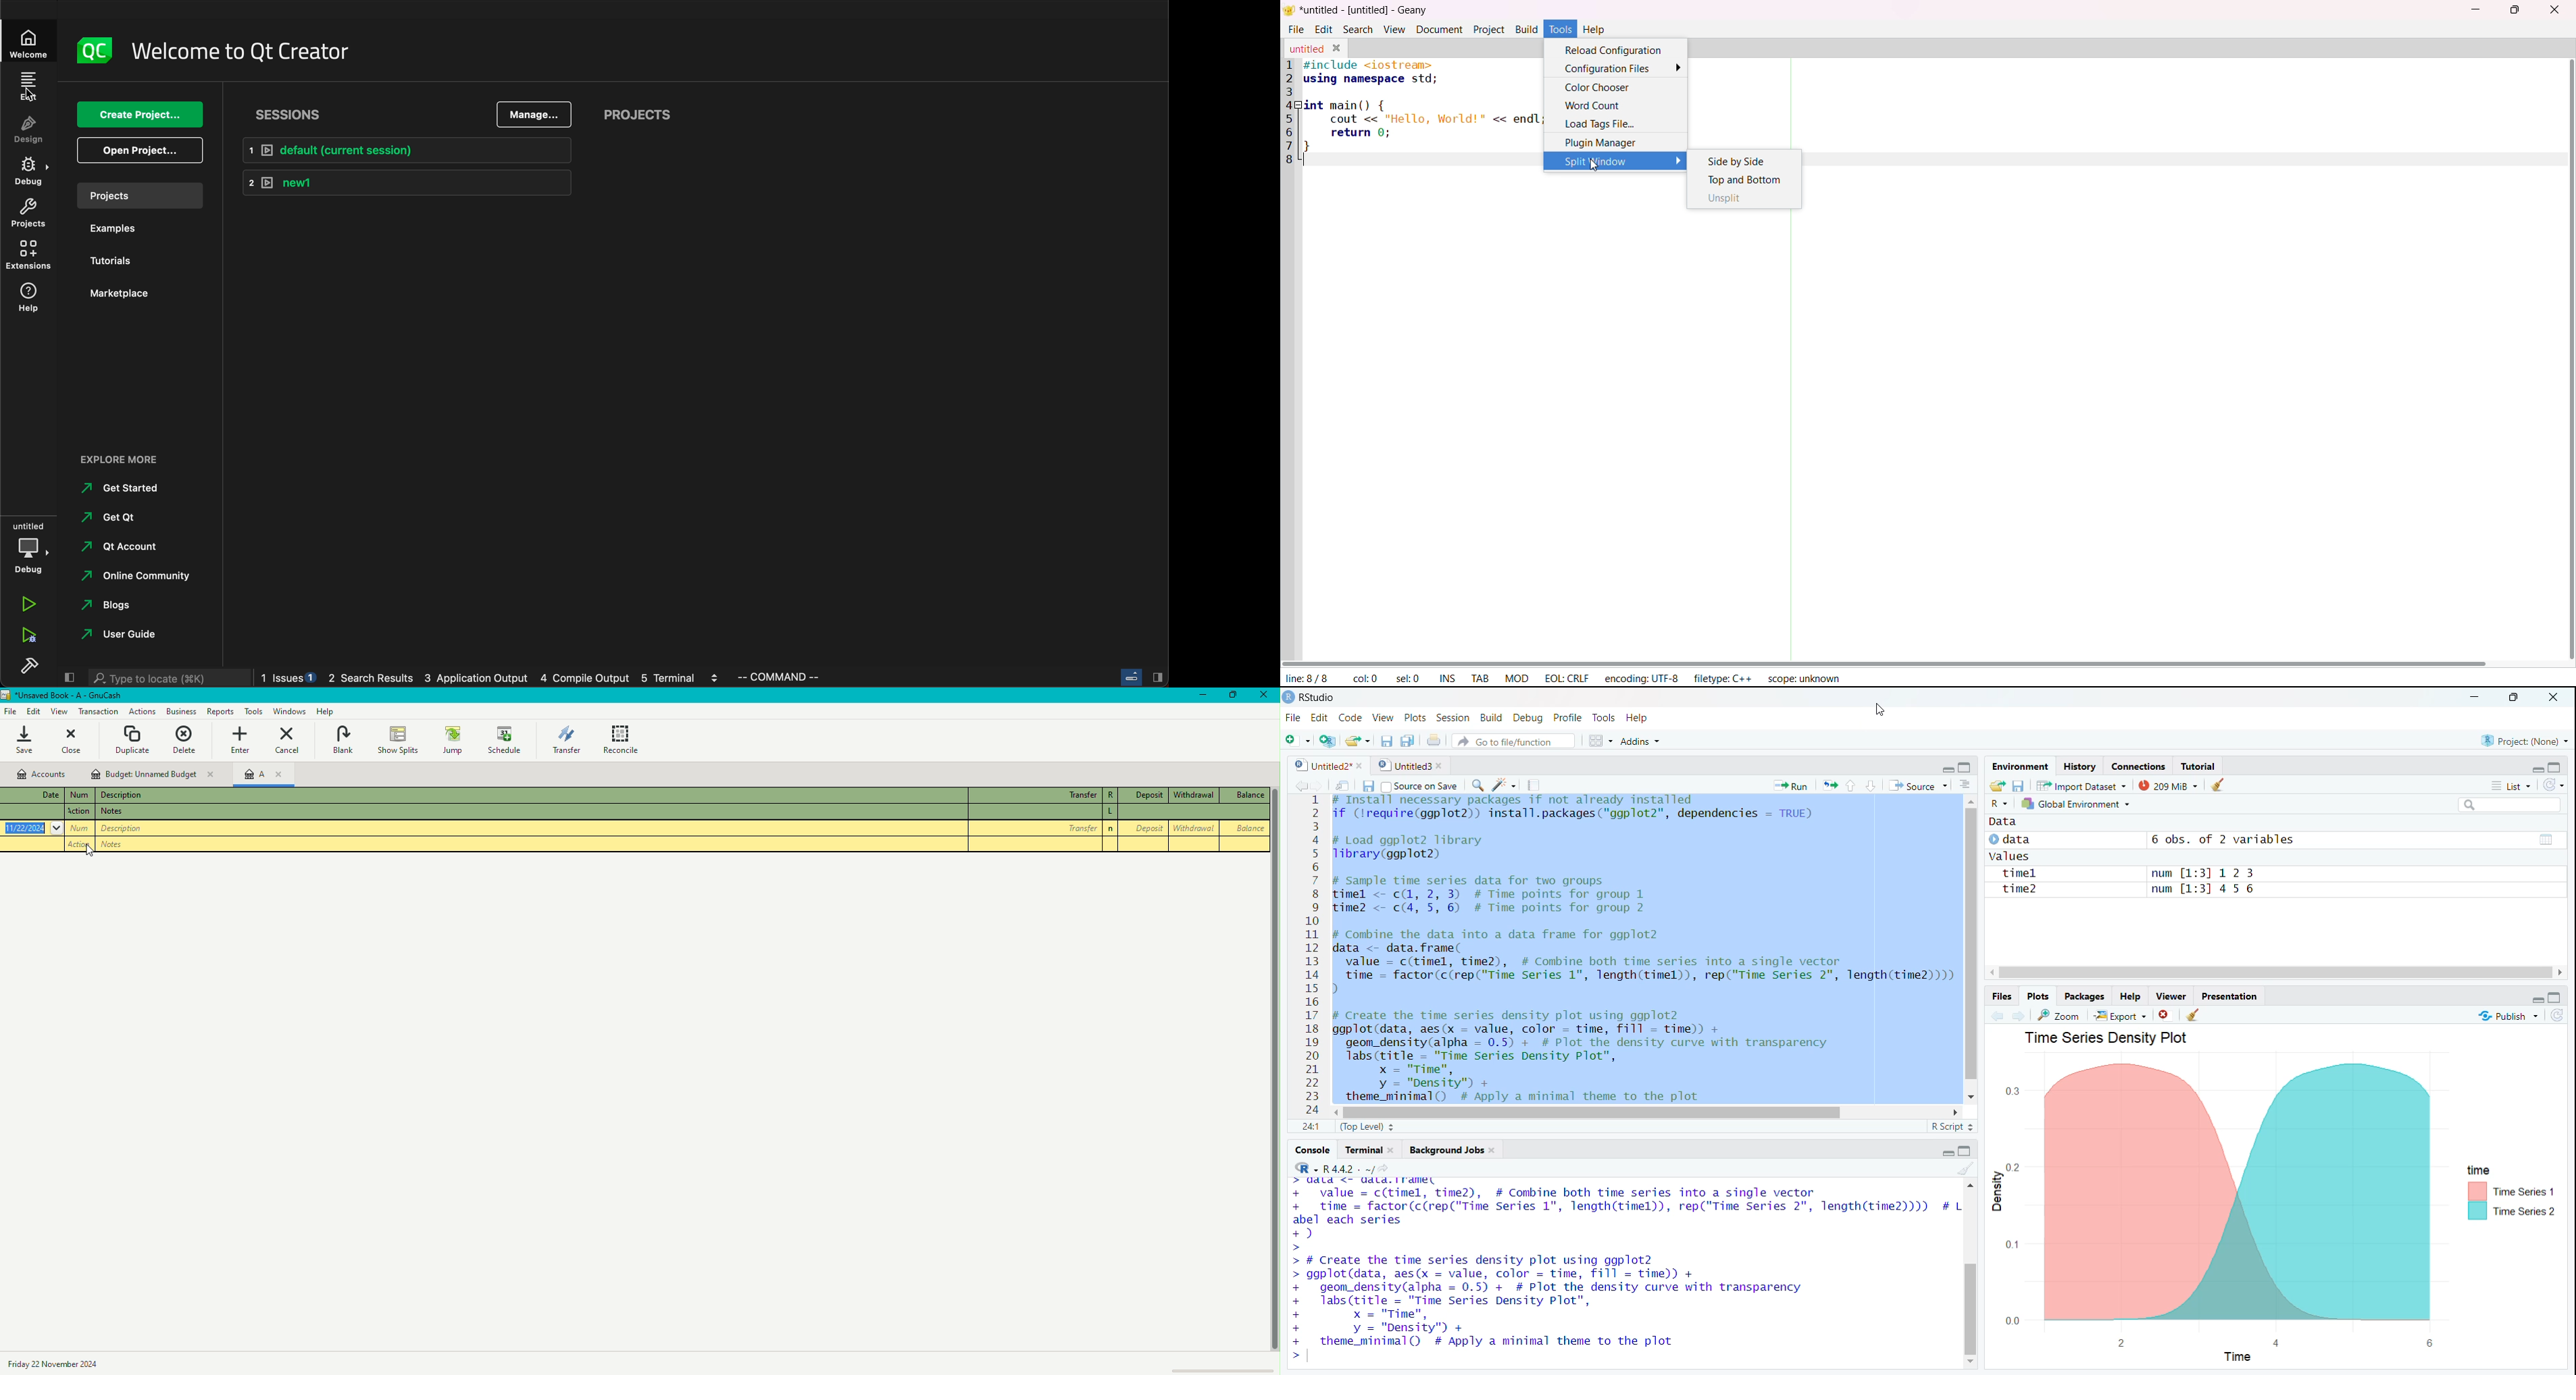  I want to click on Background Jobs, so click(1451, 1149).